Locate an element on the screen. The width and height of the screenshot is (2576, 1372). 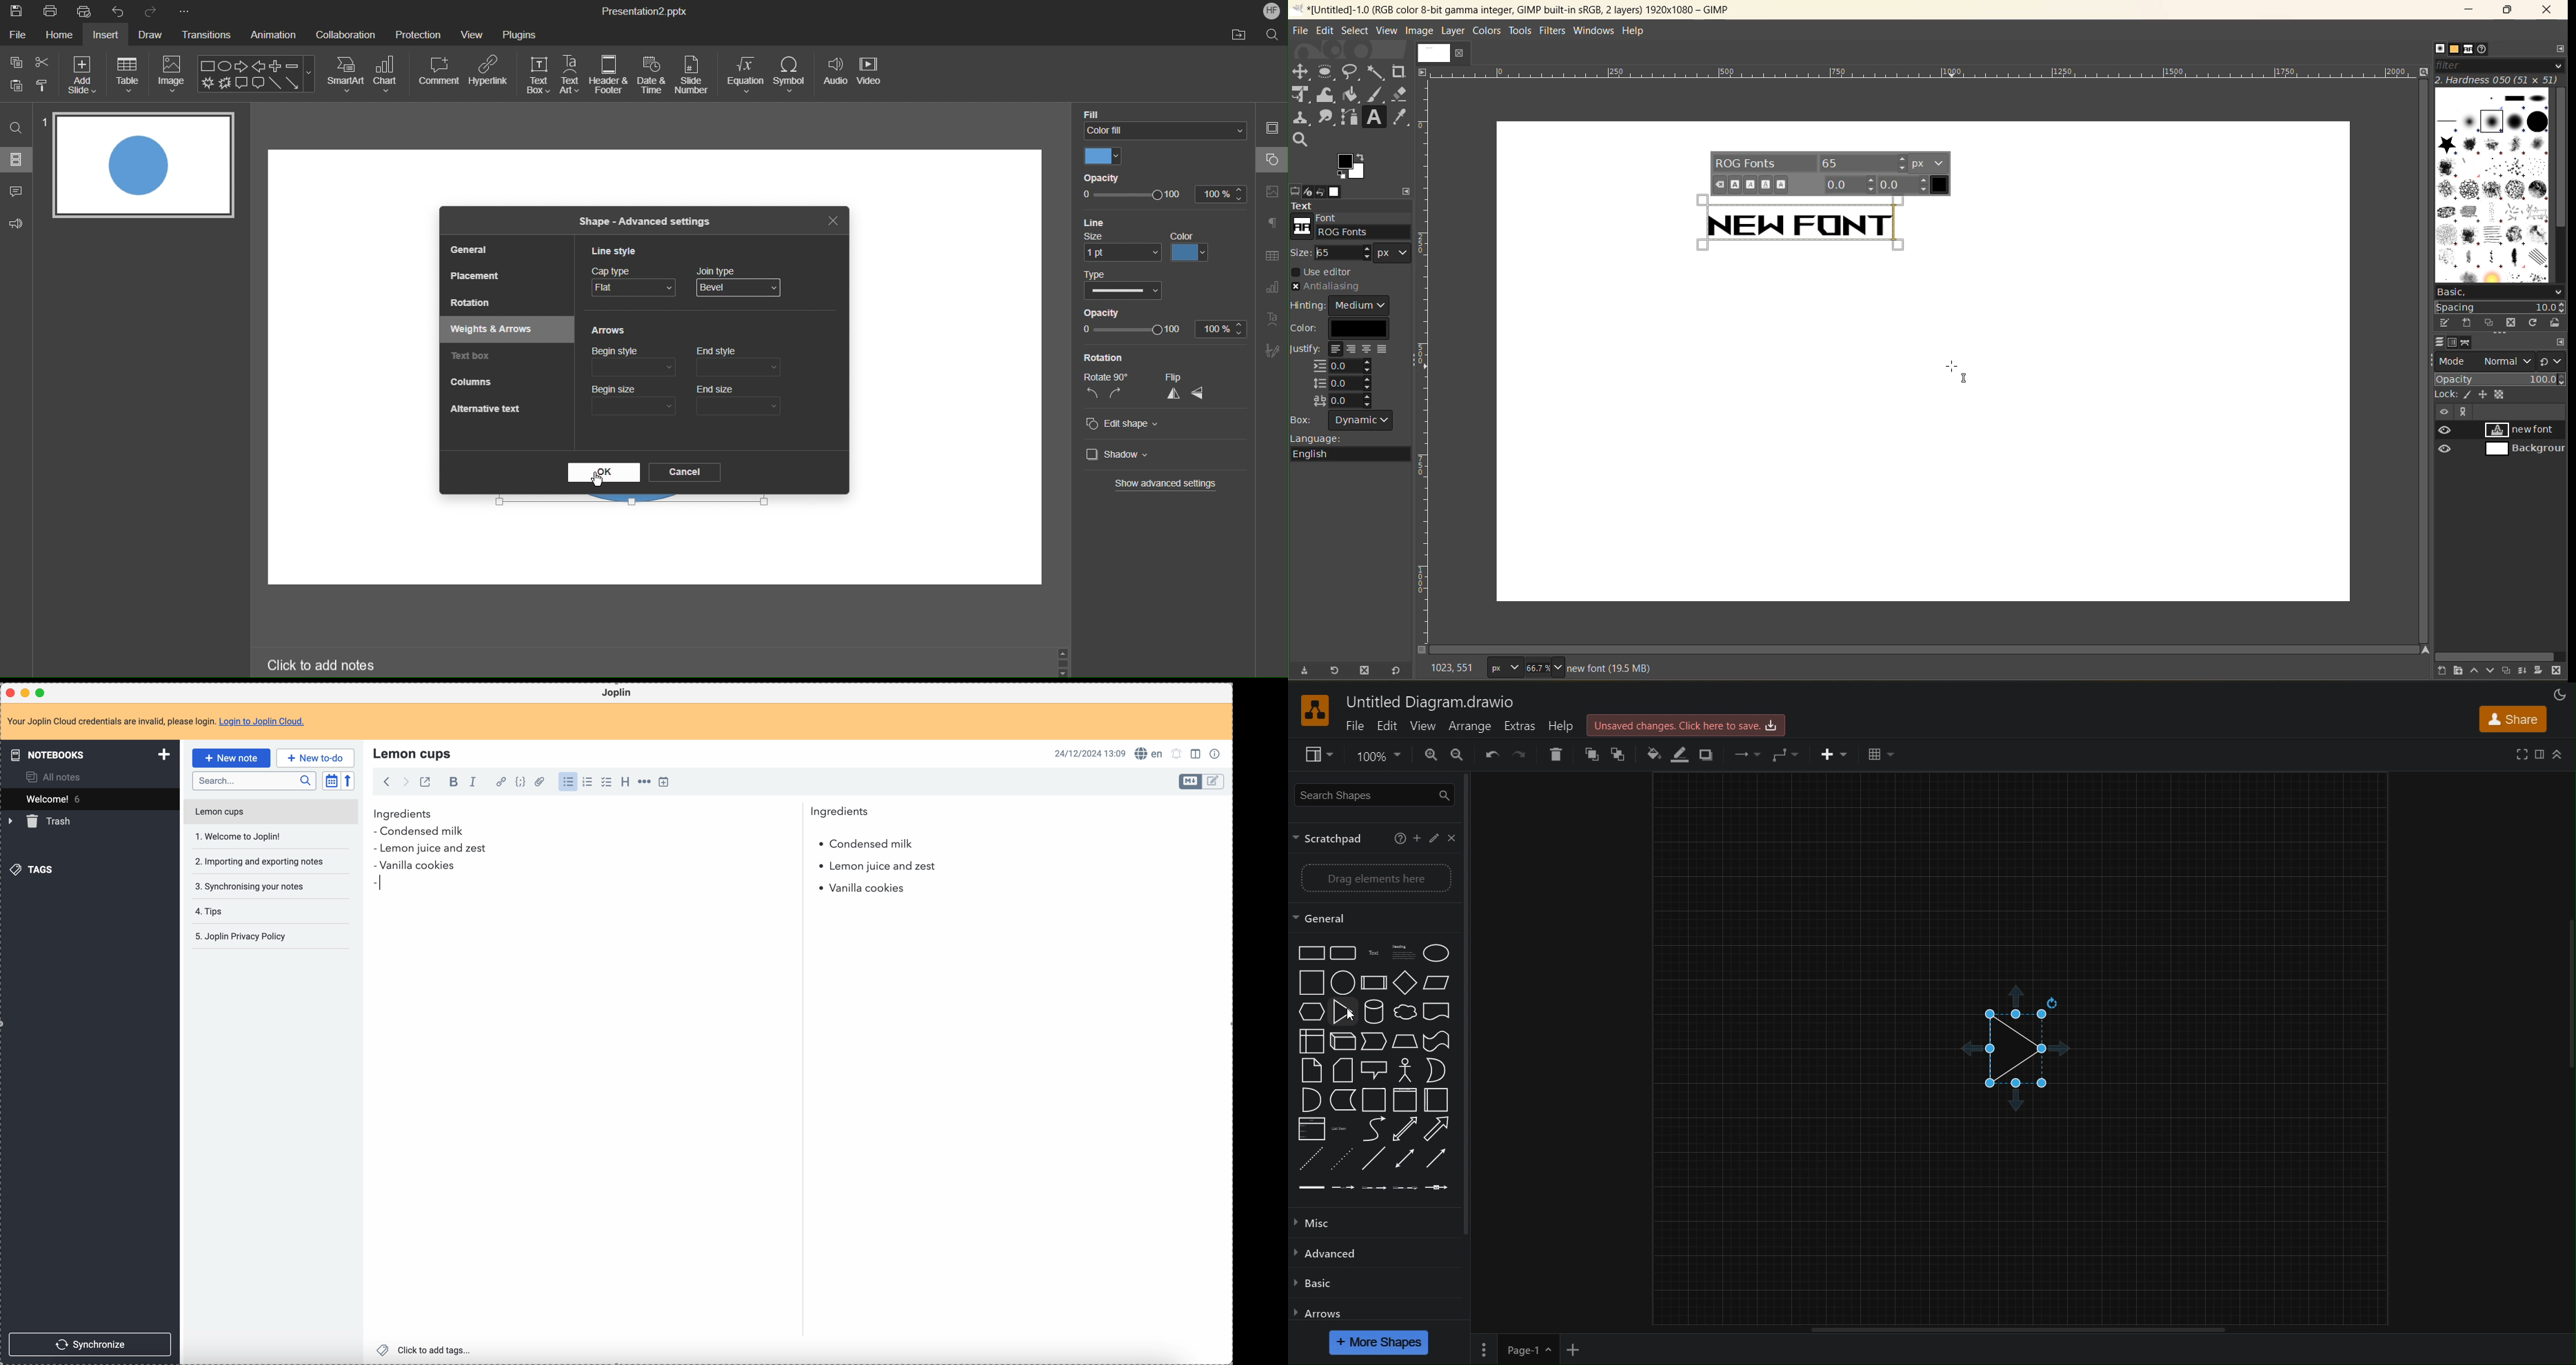
Joplin privacy policy note is located at coordinates (243, 936).